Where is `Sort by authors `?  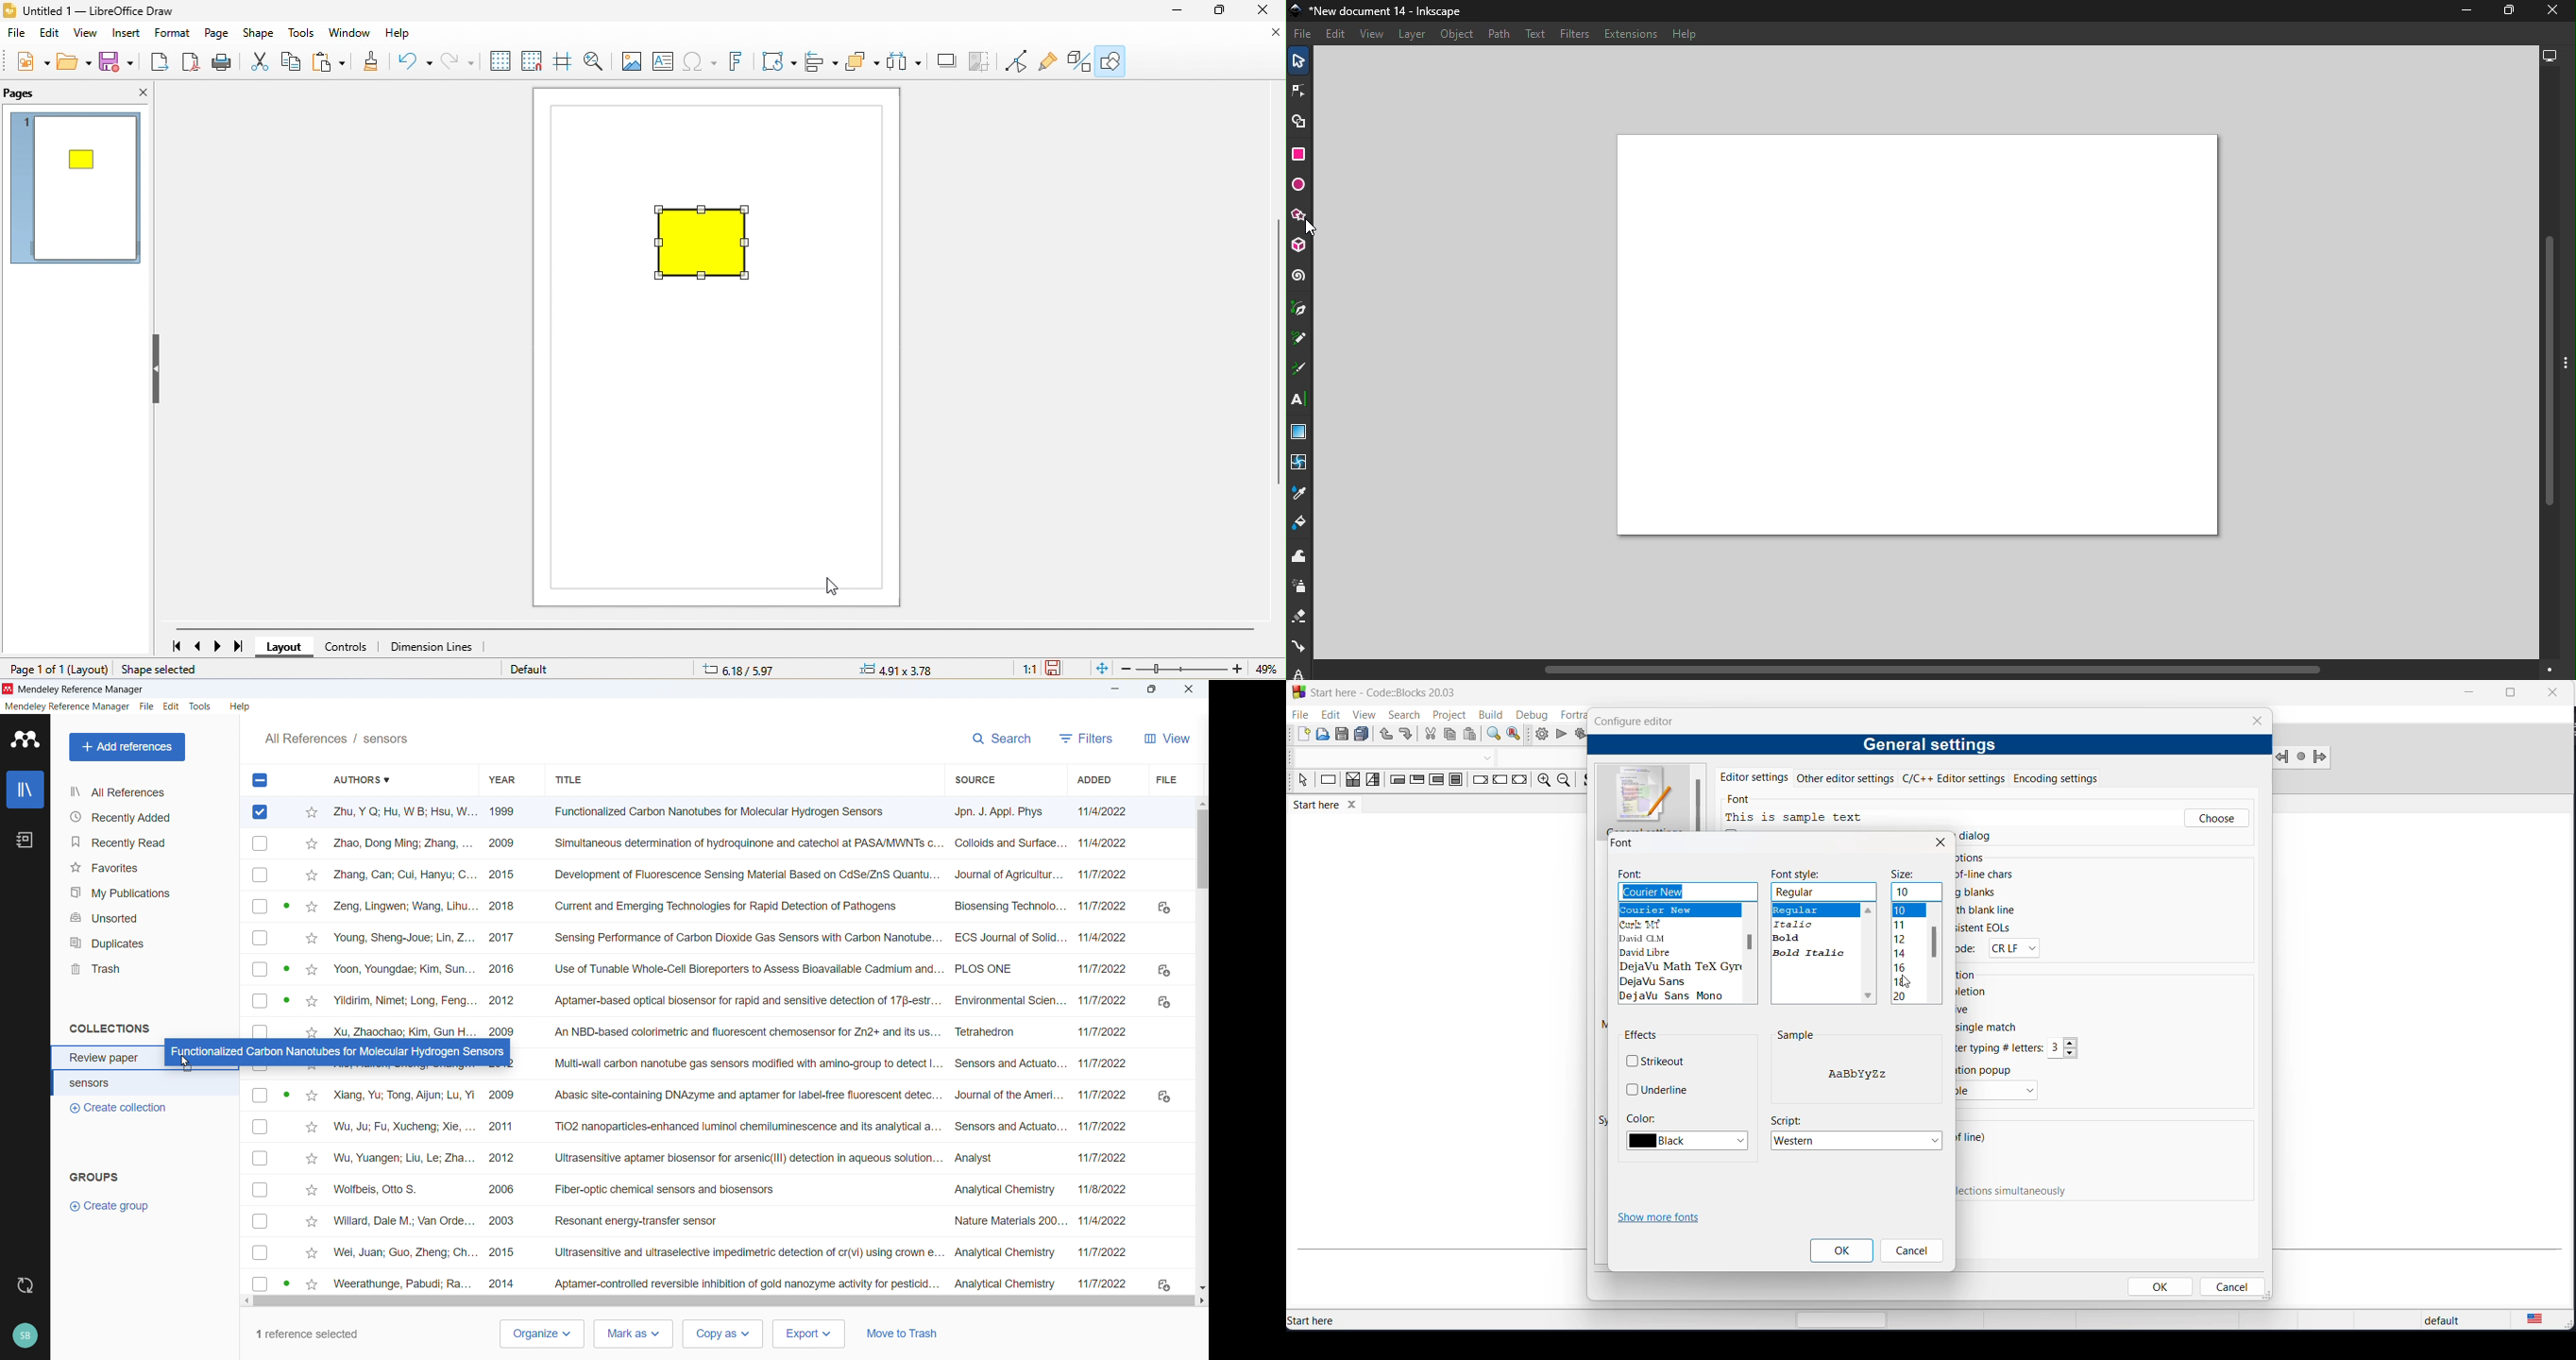
Sort by authors  is located at coordinates (368, 779).